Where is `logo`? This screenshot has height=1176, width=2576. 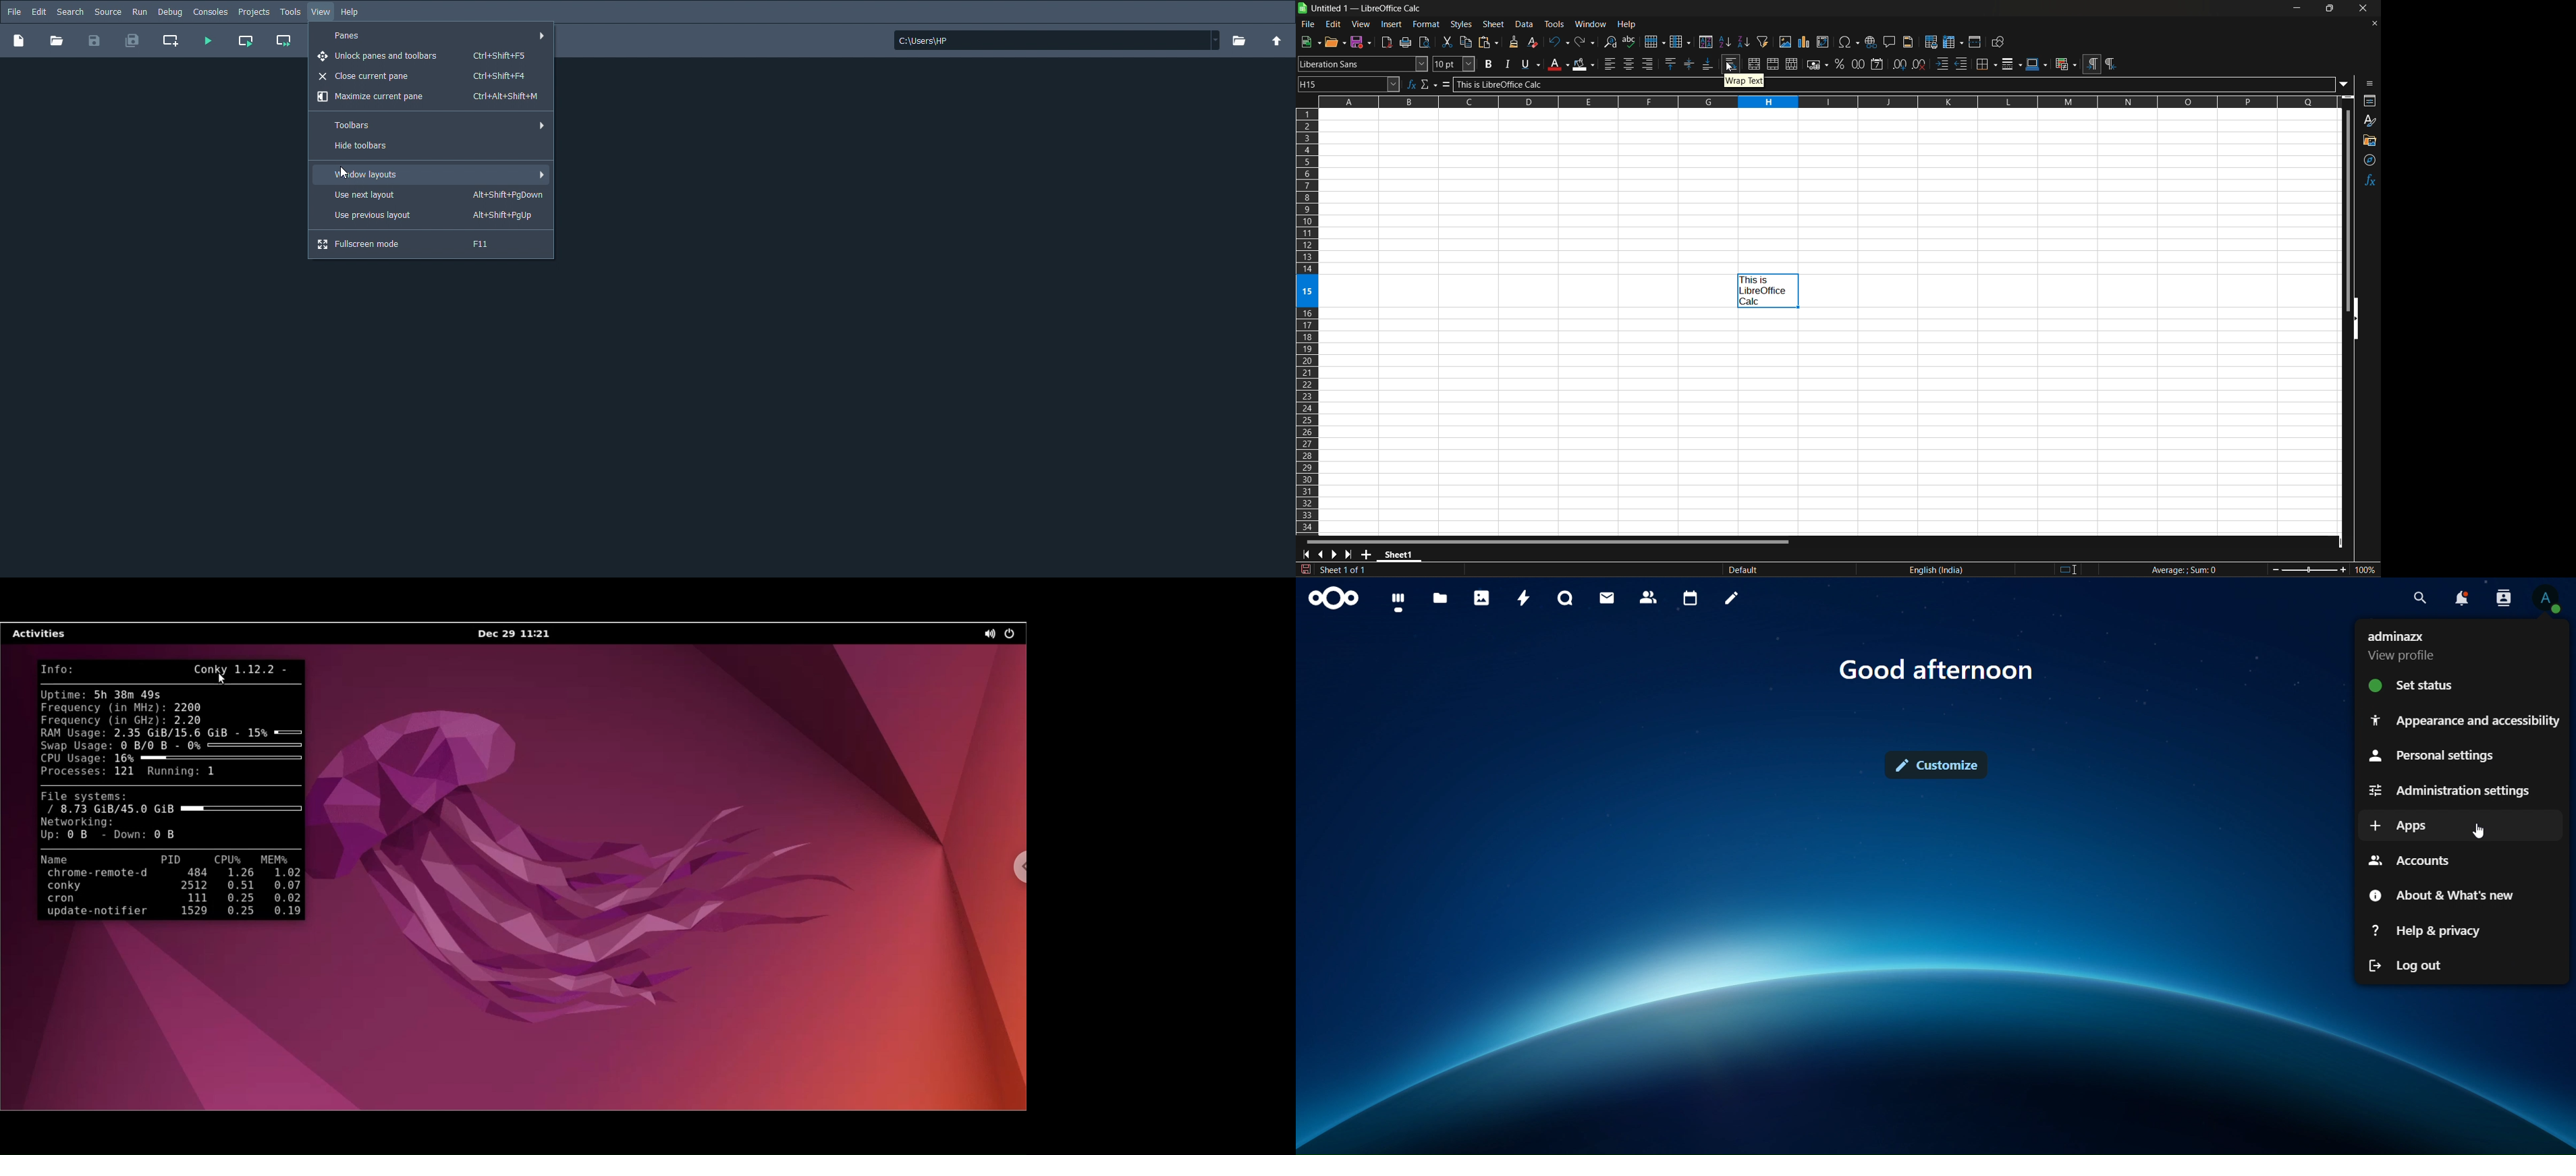
logo is located at coordinates (1303, 8).